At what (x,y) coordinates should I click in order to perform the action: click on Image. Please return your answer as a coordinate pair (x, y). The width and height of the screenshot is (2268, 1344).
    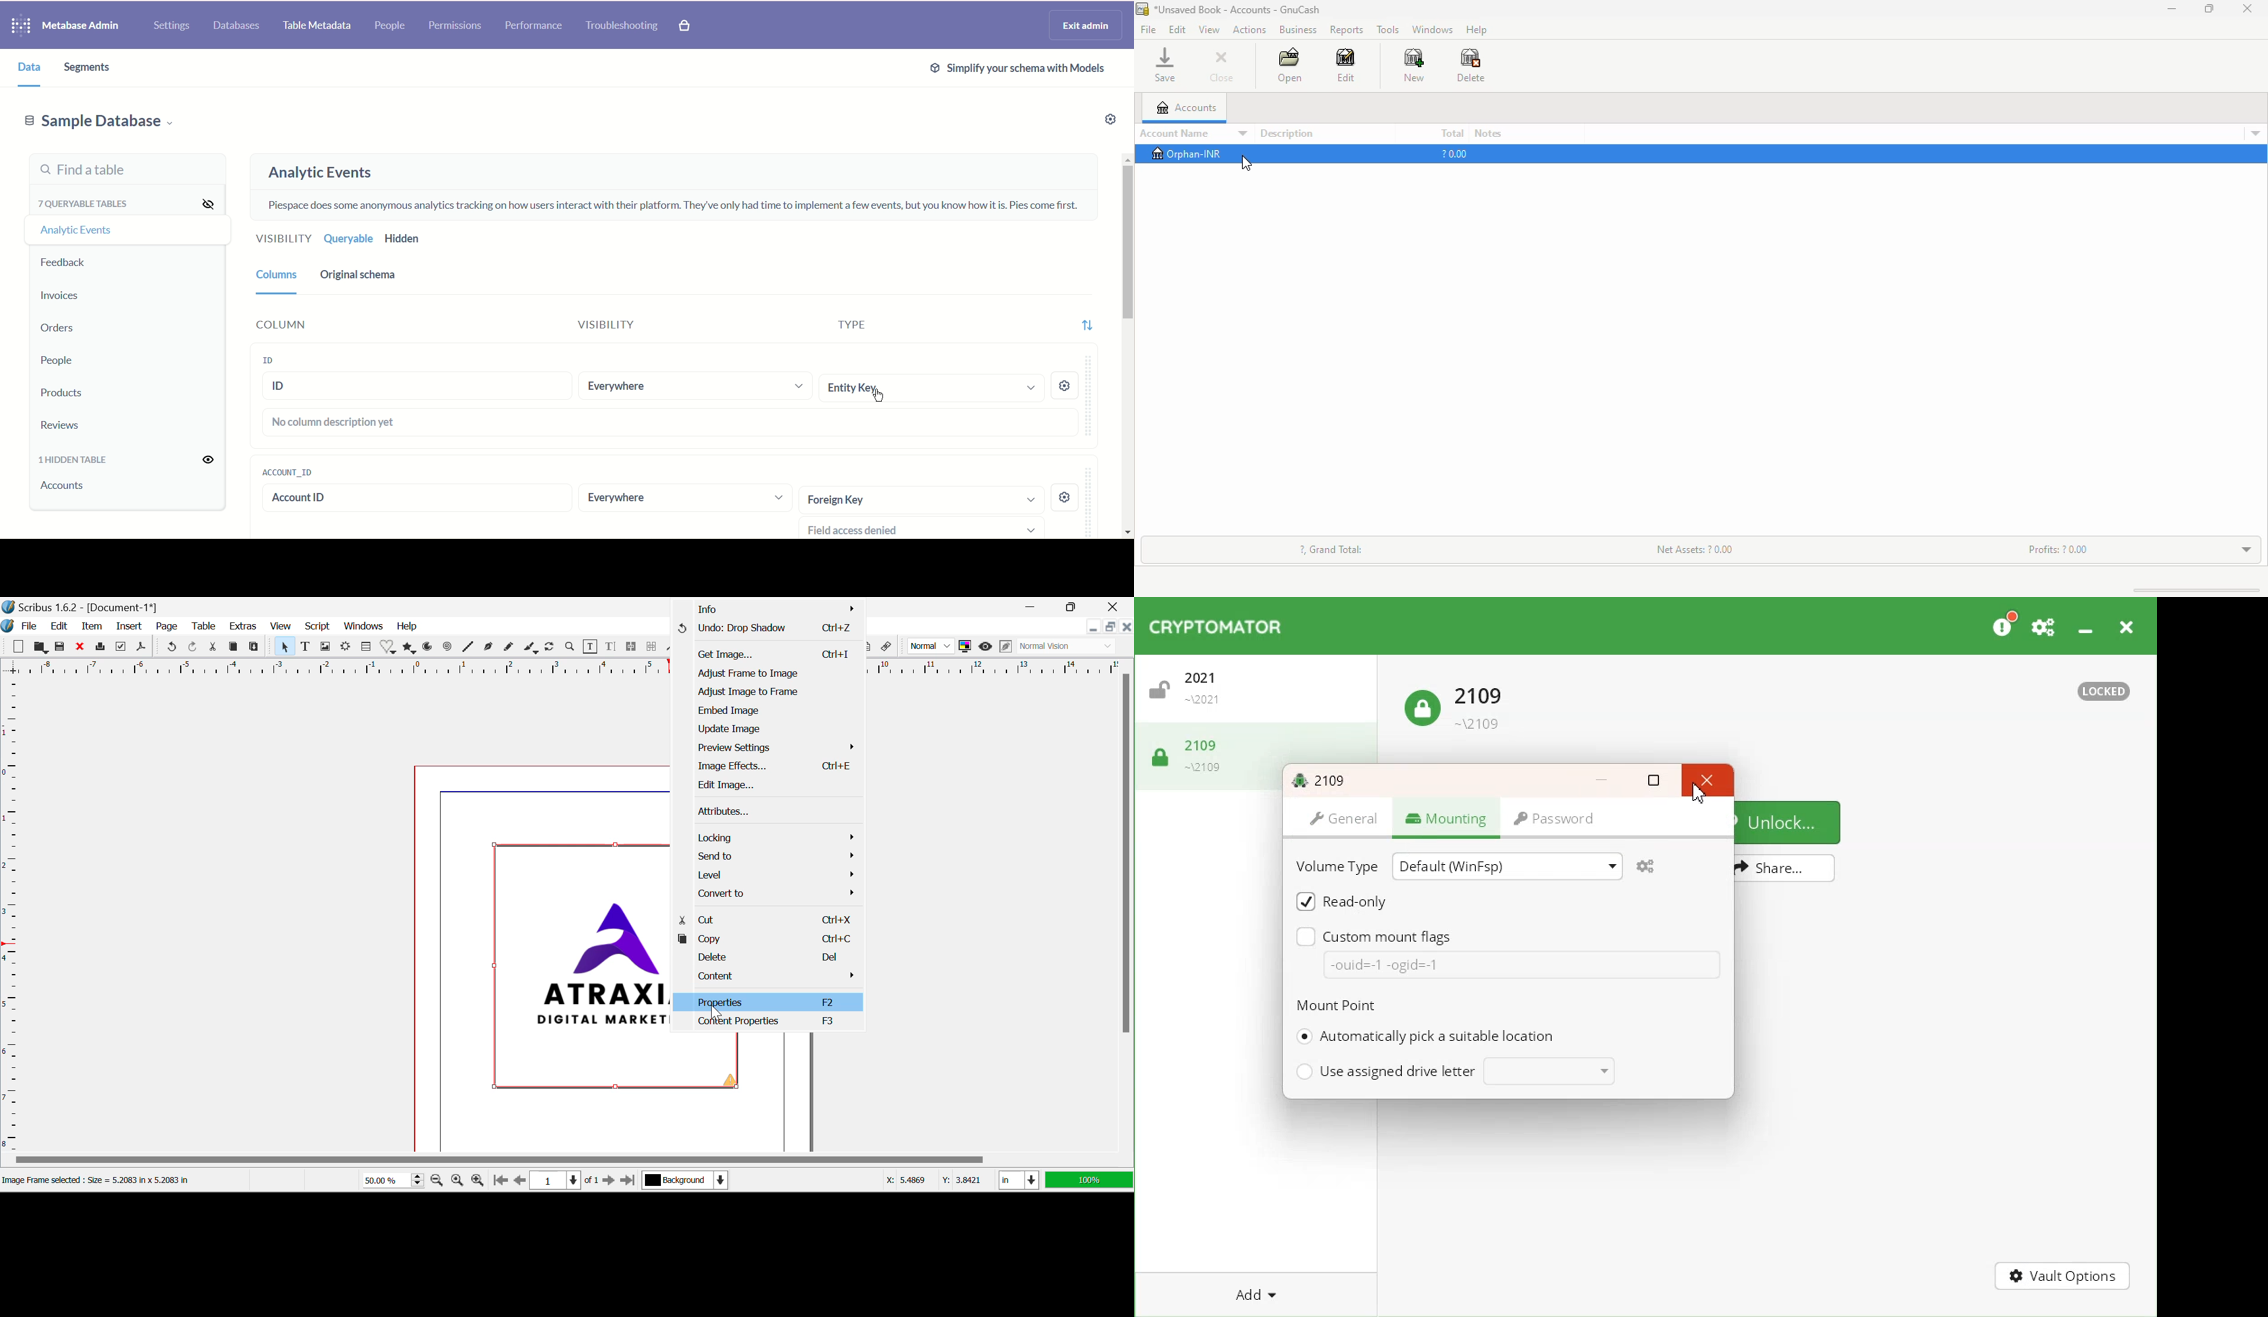
    Looking at the image, I should click on (581, 968).